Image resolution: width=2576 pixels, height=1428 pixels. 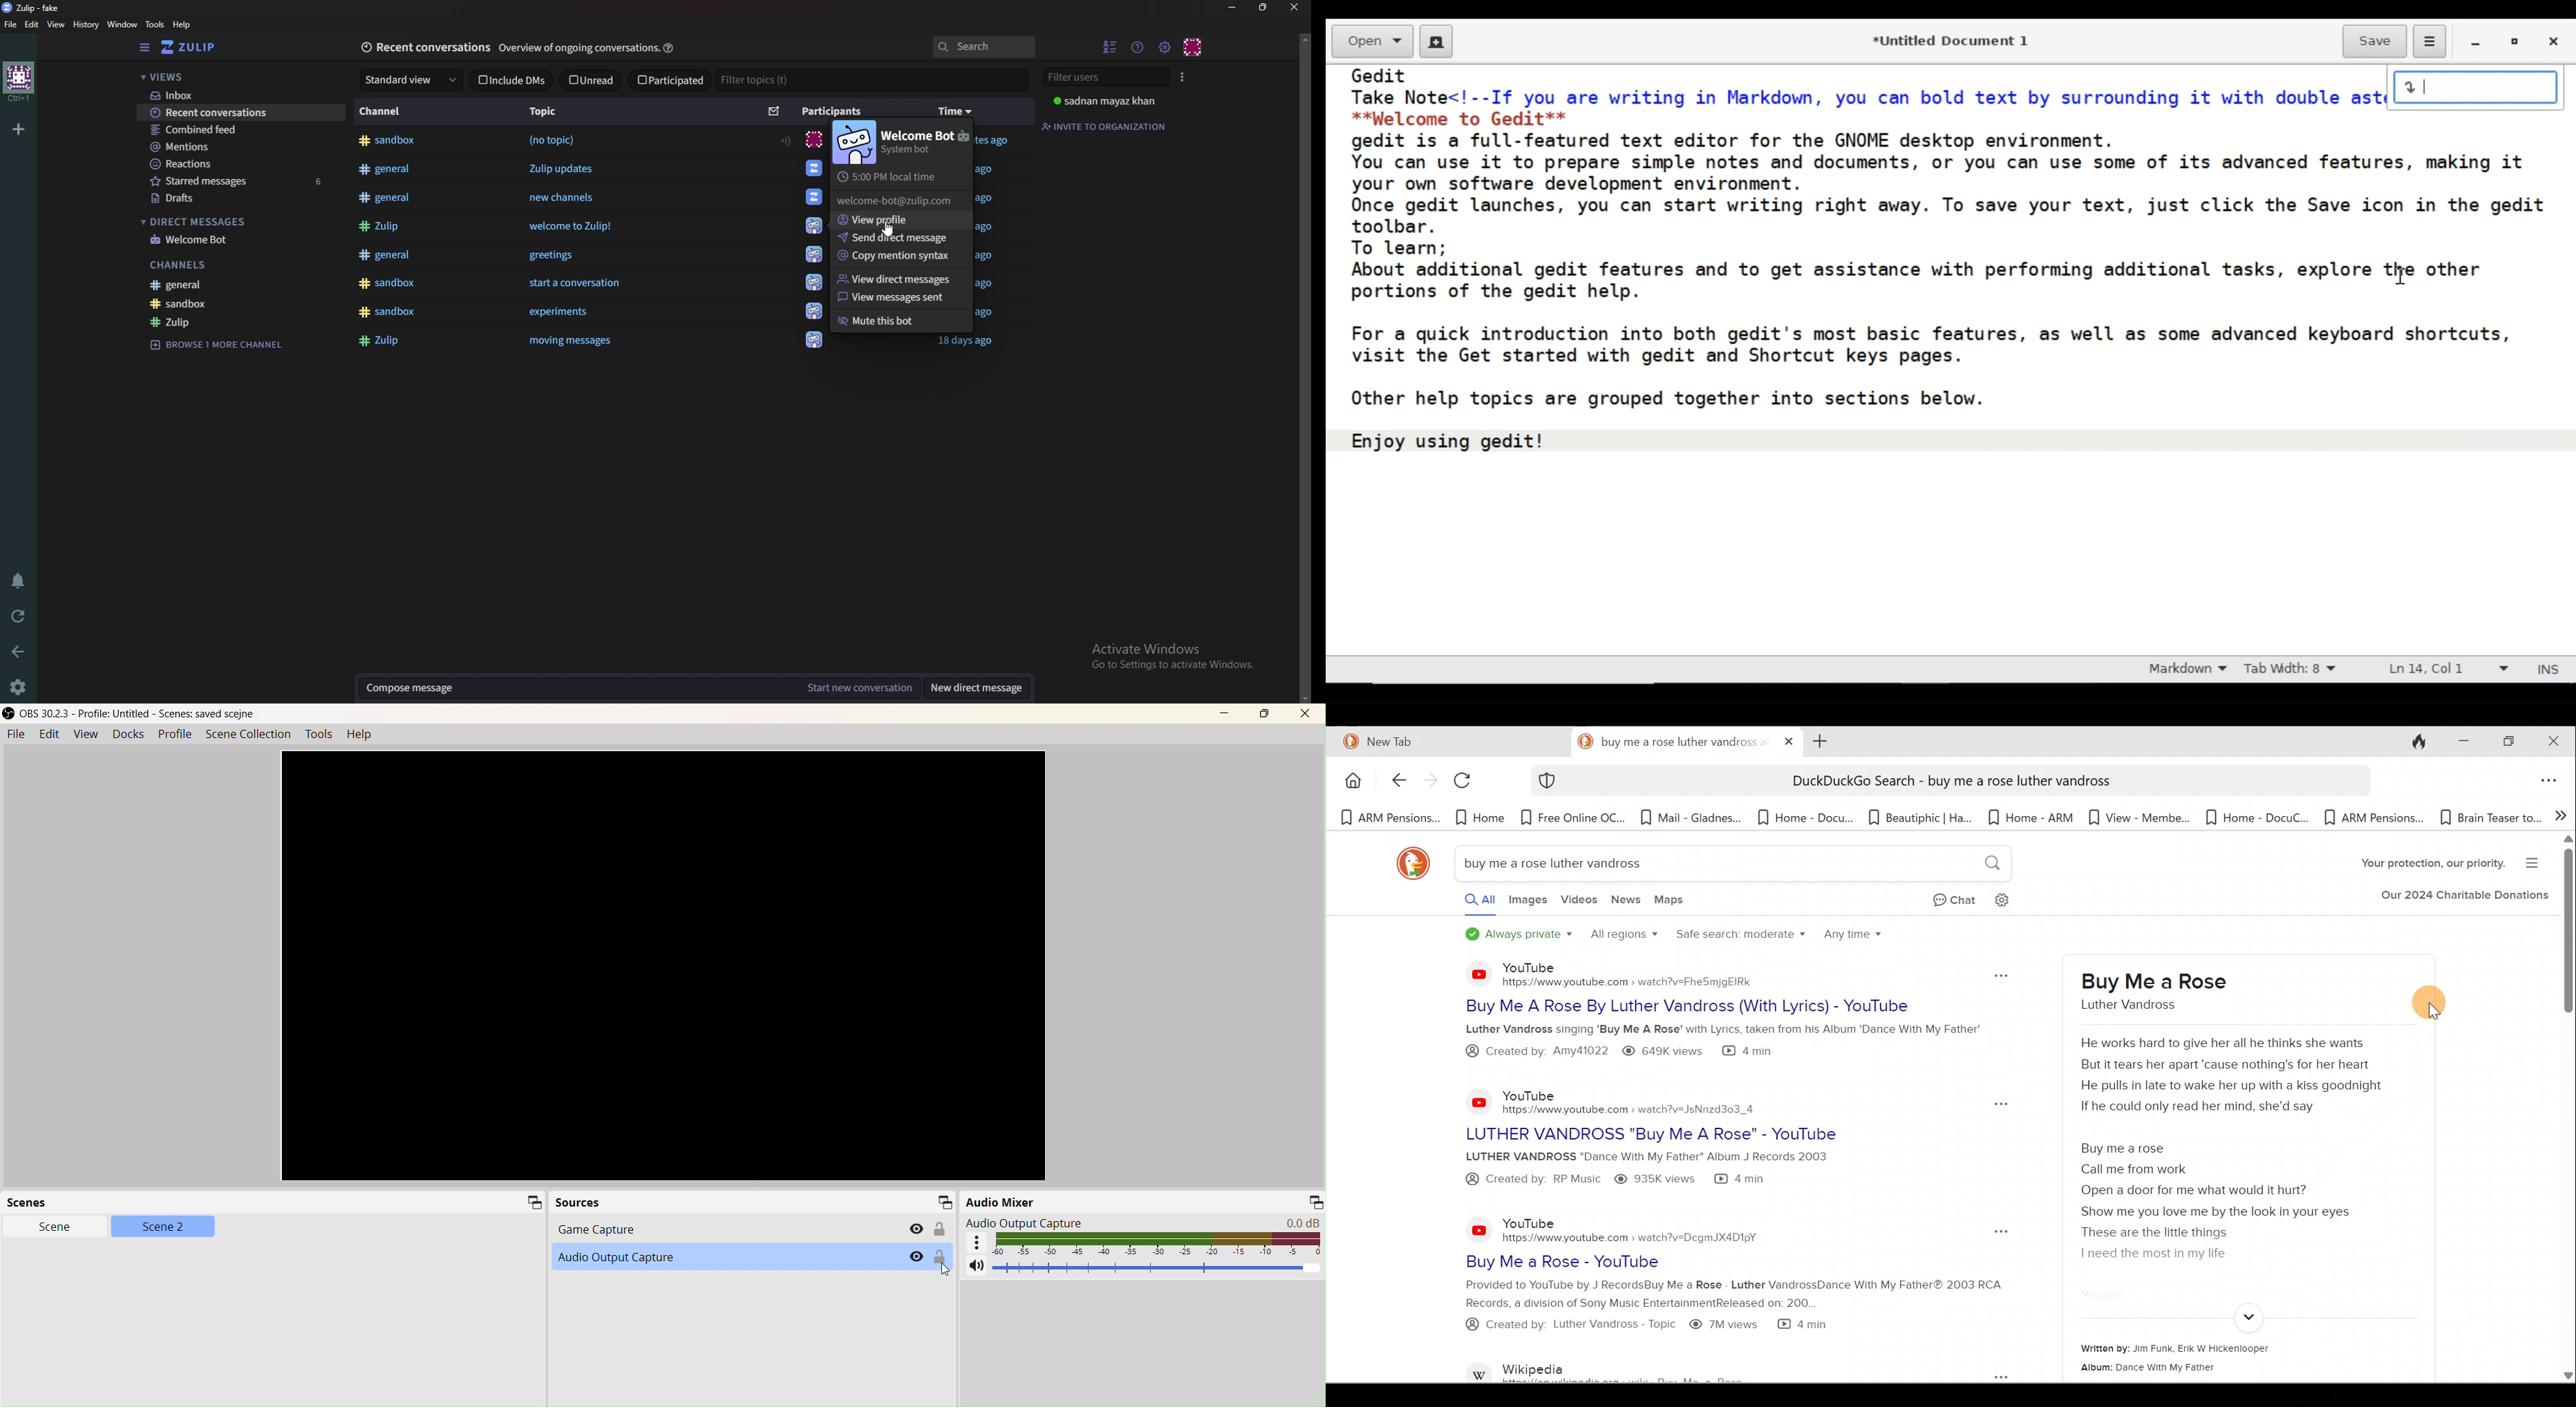 What do you see at coordinates (2013, 899) in the screenshot?
I see `Change search settings` at bounding box center [2013, 899].